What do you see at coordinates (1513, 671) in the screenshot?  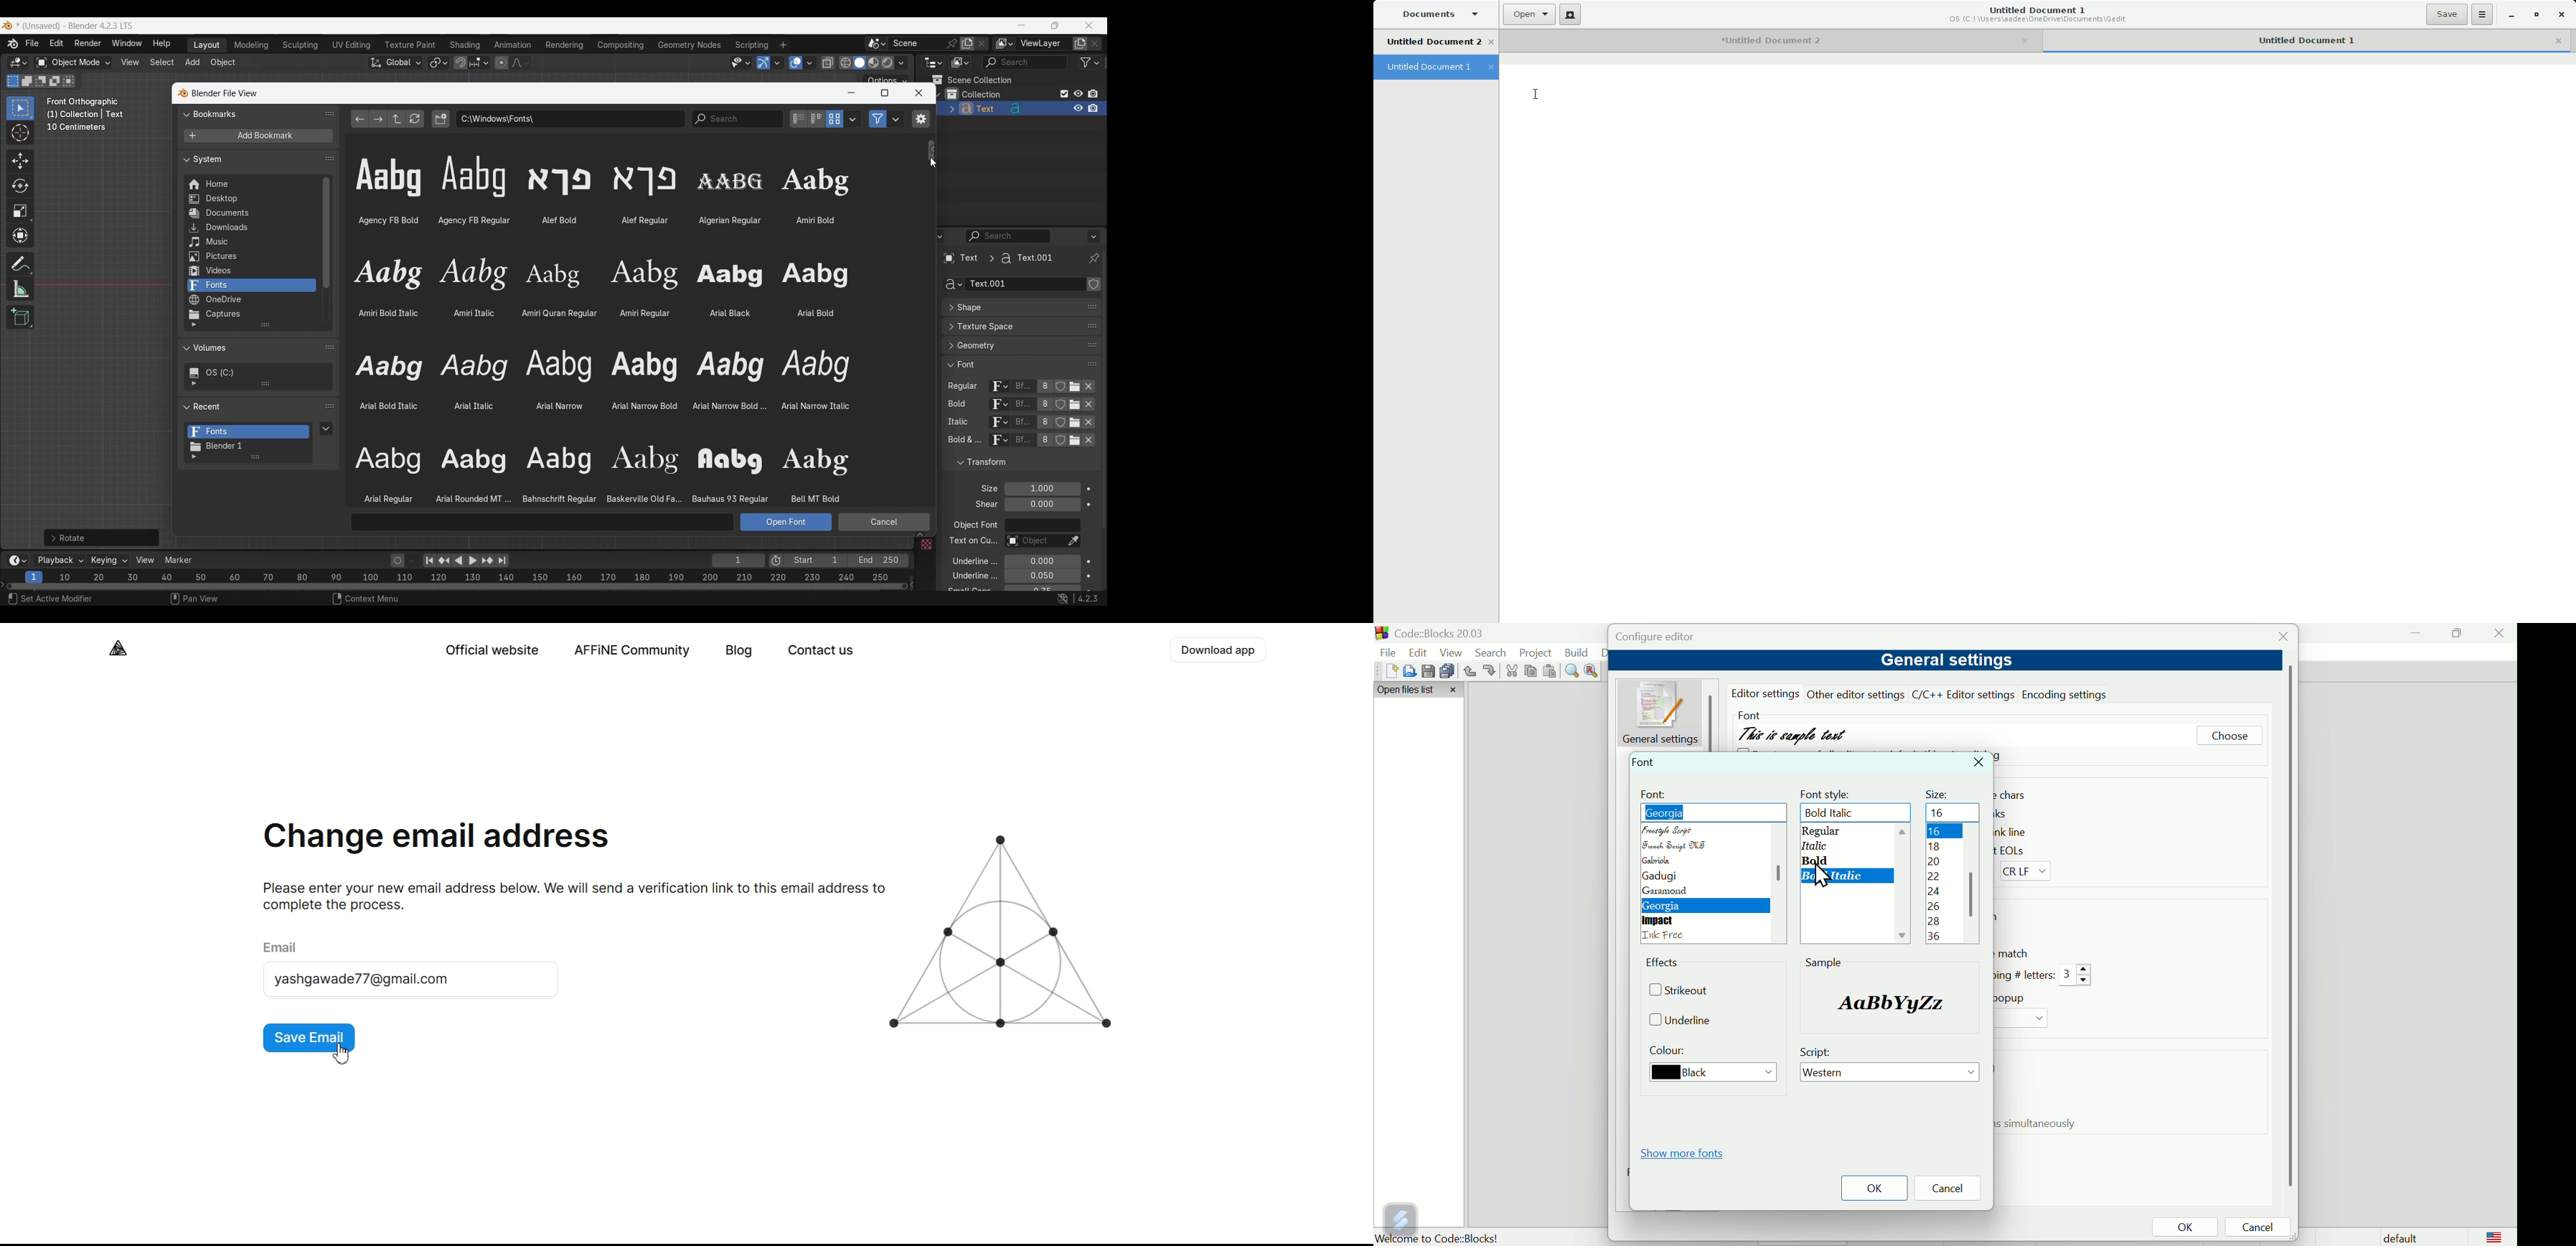 I see `cut` at bounding box center [1513, 671].